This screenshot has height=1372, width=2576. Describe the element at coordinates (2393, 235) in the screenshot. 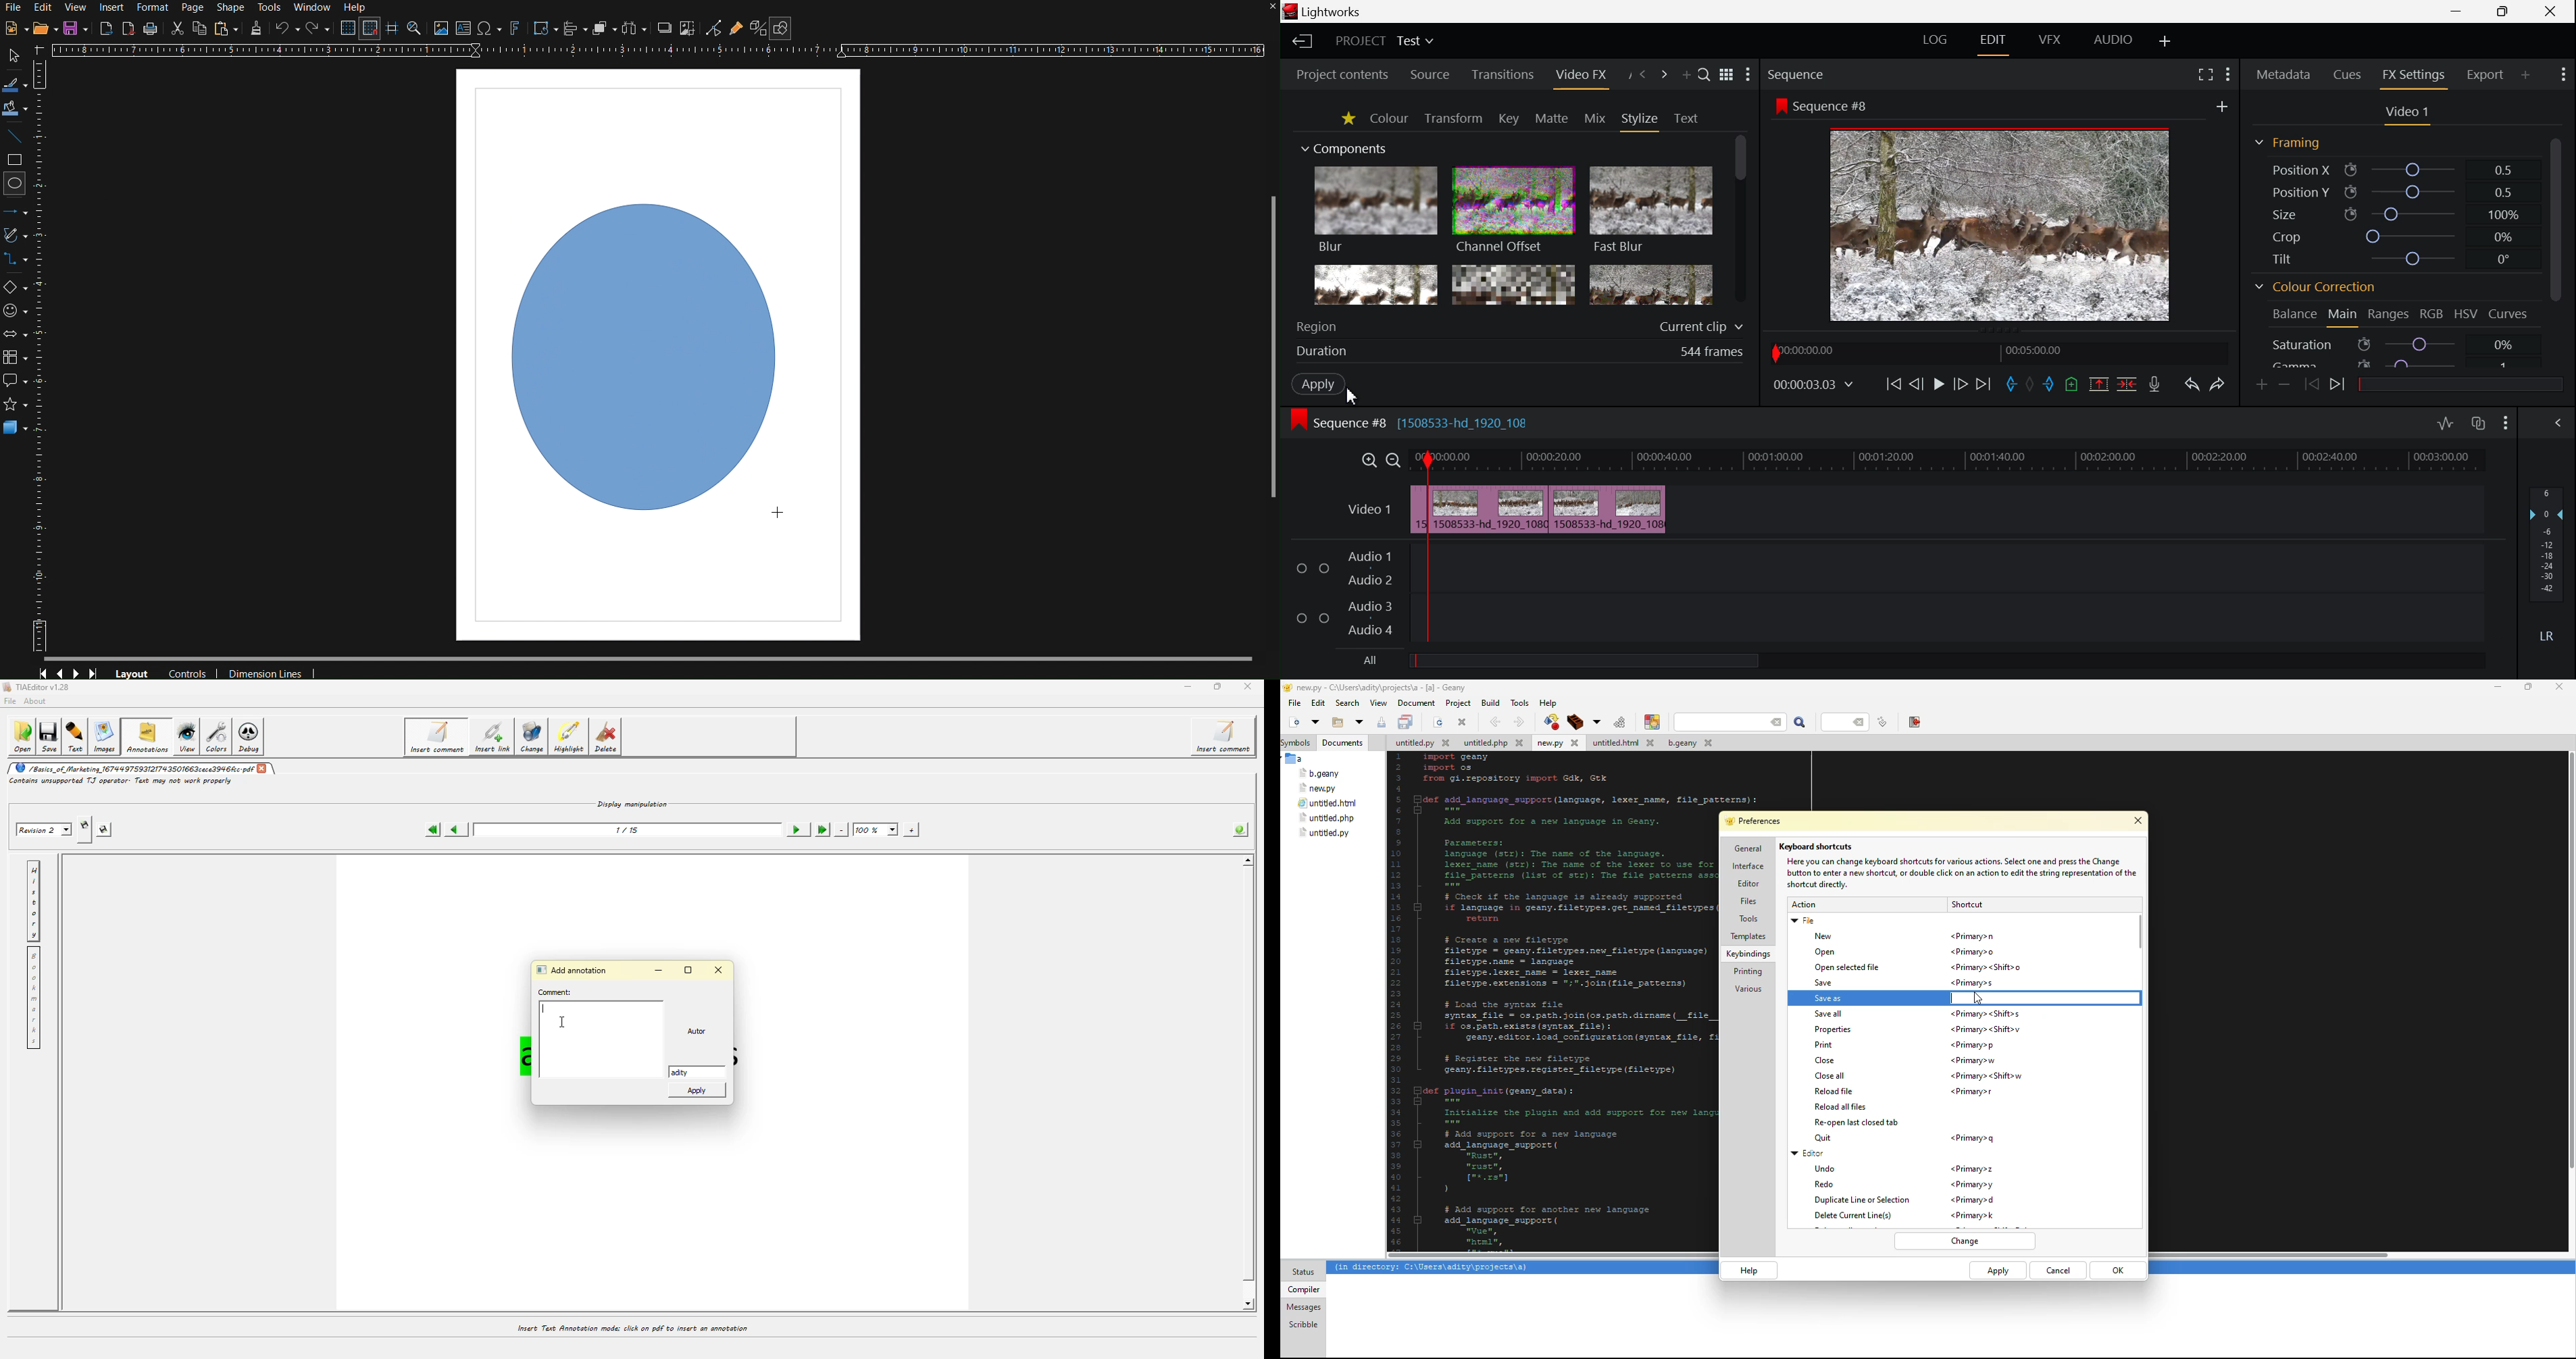

I see `Crop` at that location.